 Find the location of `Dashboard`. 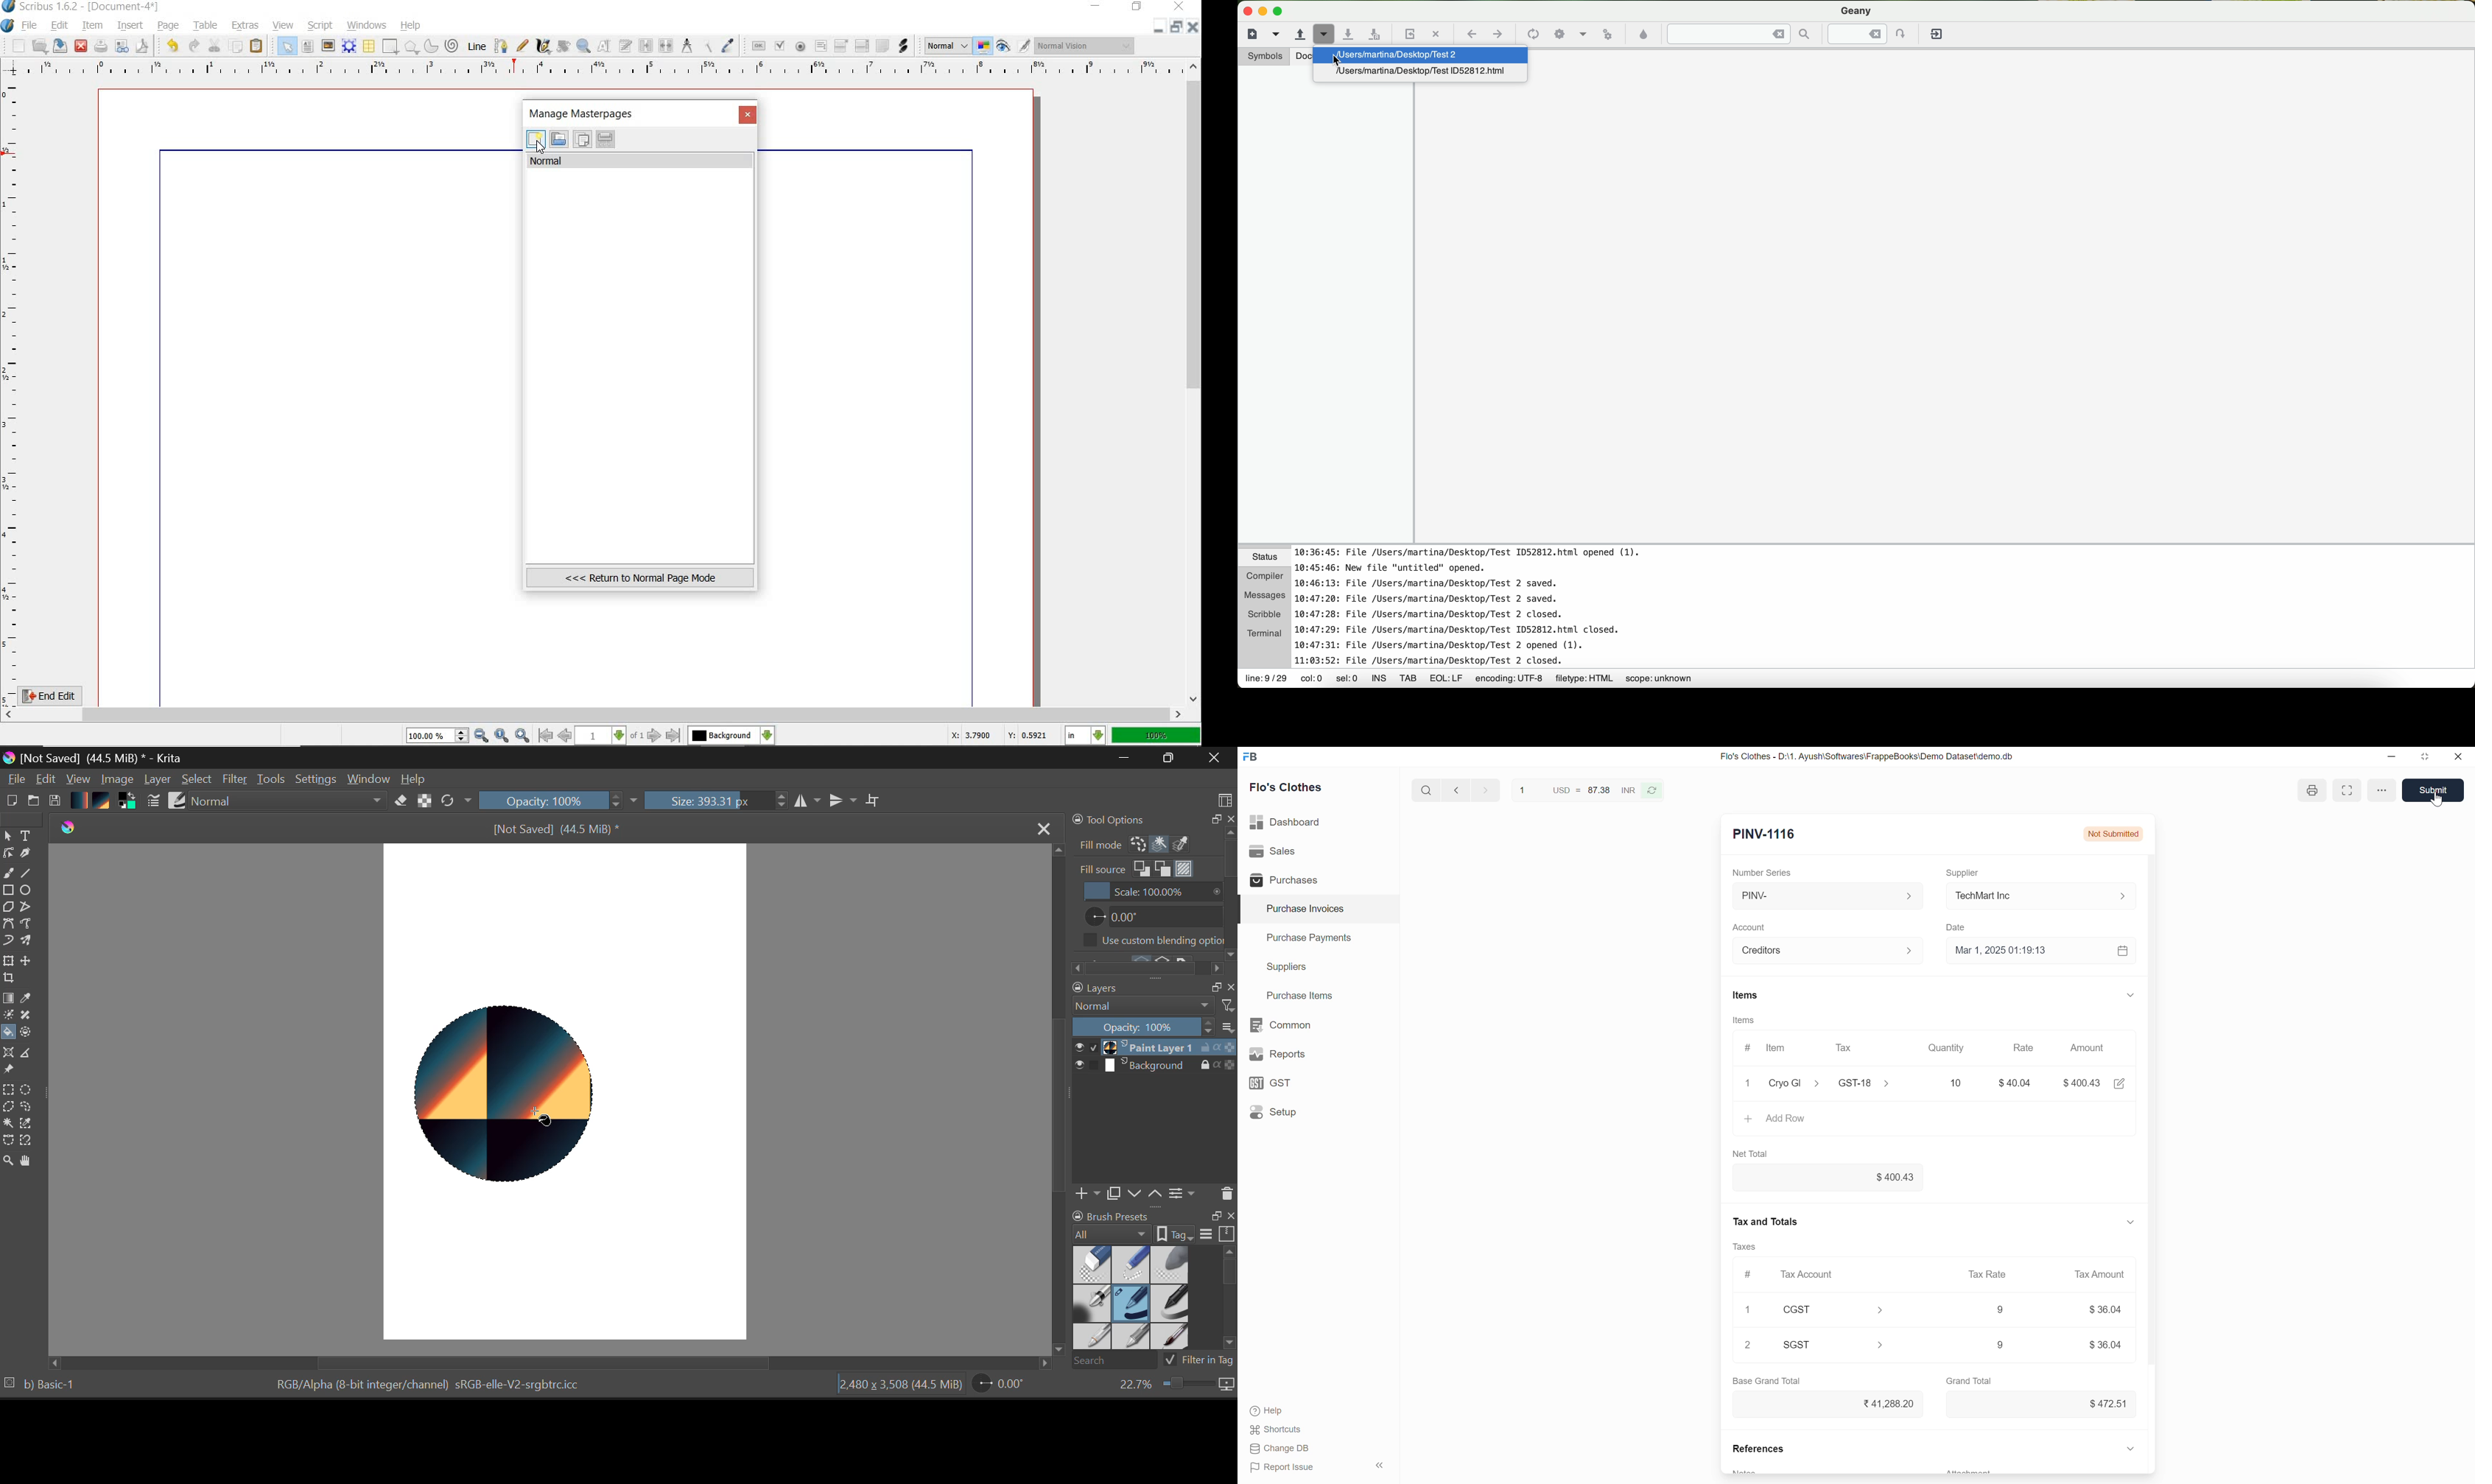

Dashboard is located at coordinates (1286, 820).